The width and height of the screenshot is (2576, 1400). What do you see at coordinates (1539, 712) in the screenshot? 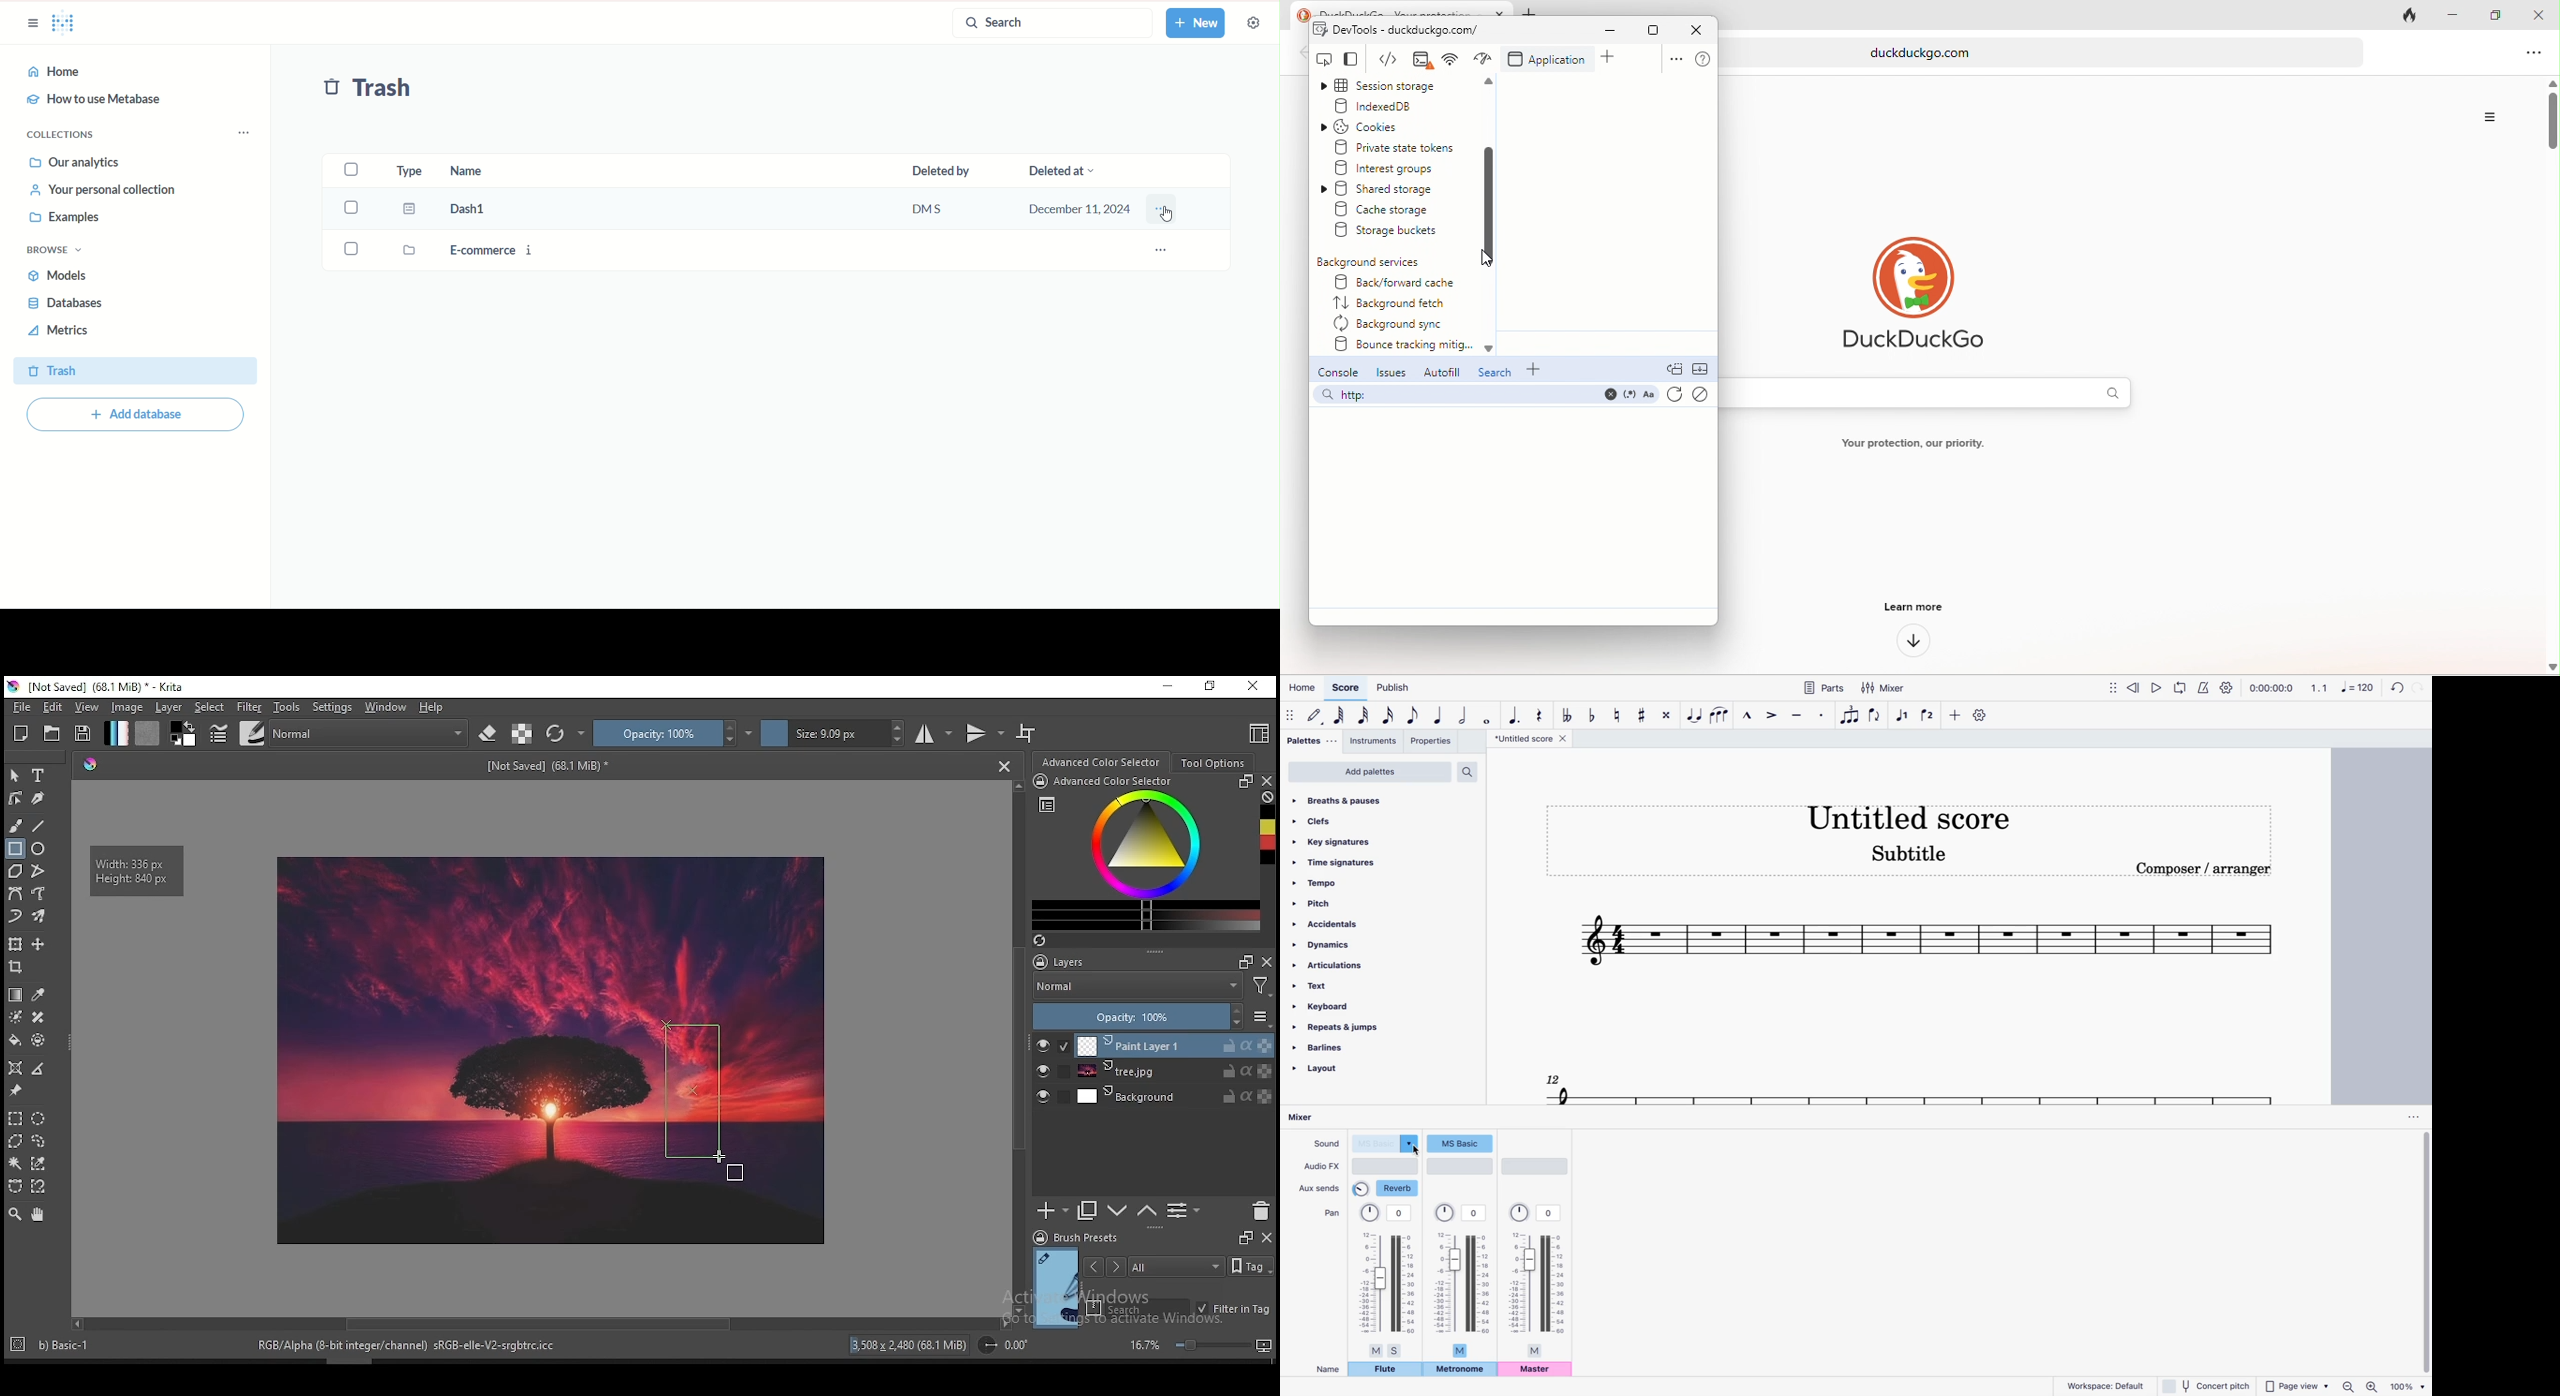
I see `rest` at bounding box center [1539, 712].